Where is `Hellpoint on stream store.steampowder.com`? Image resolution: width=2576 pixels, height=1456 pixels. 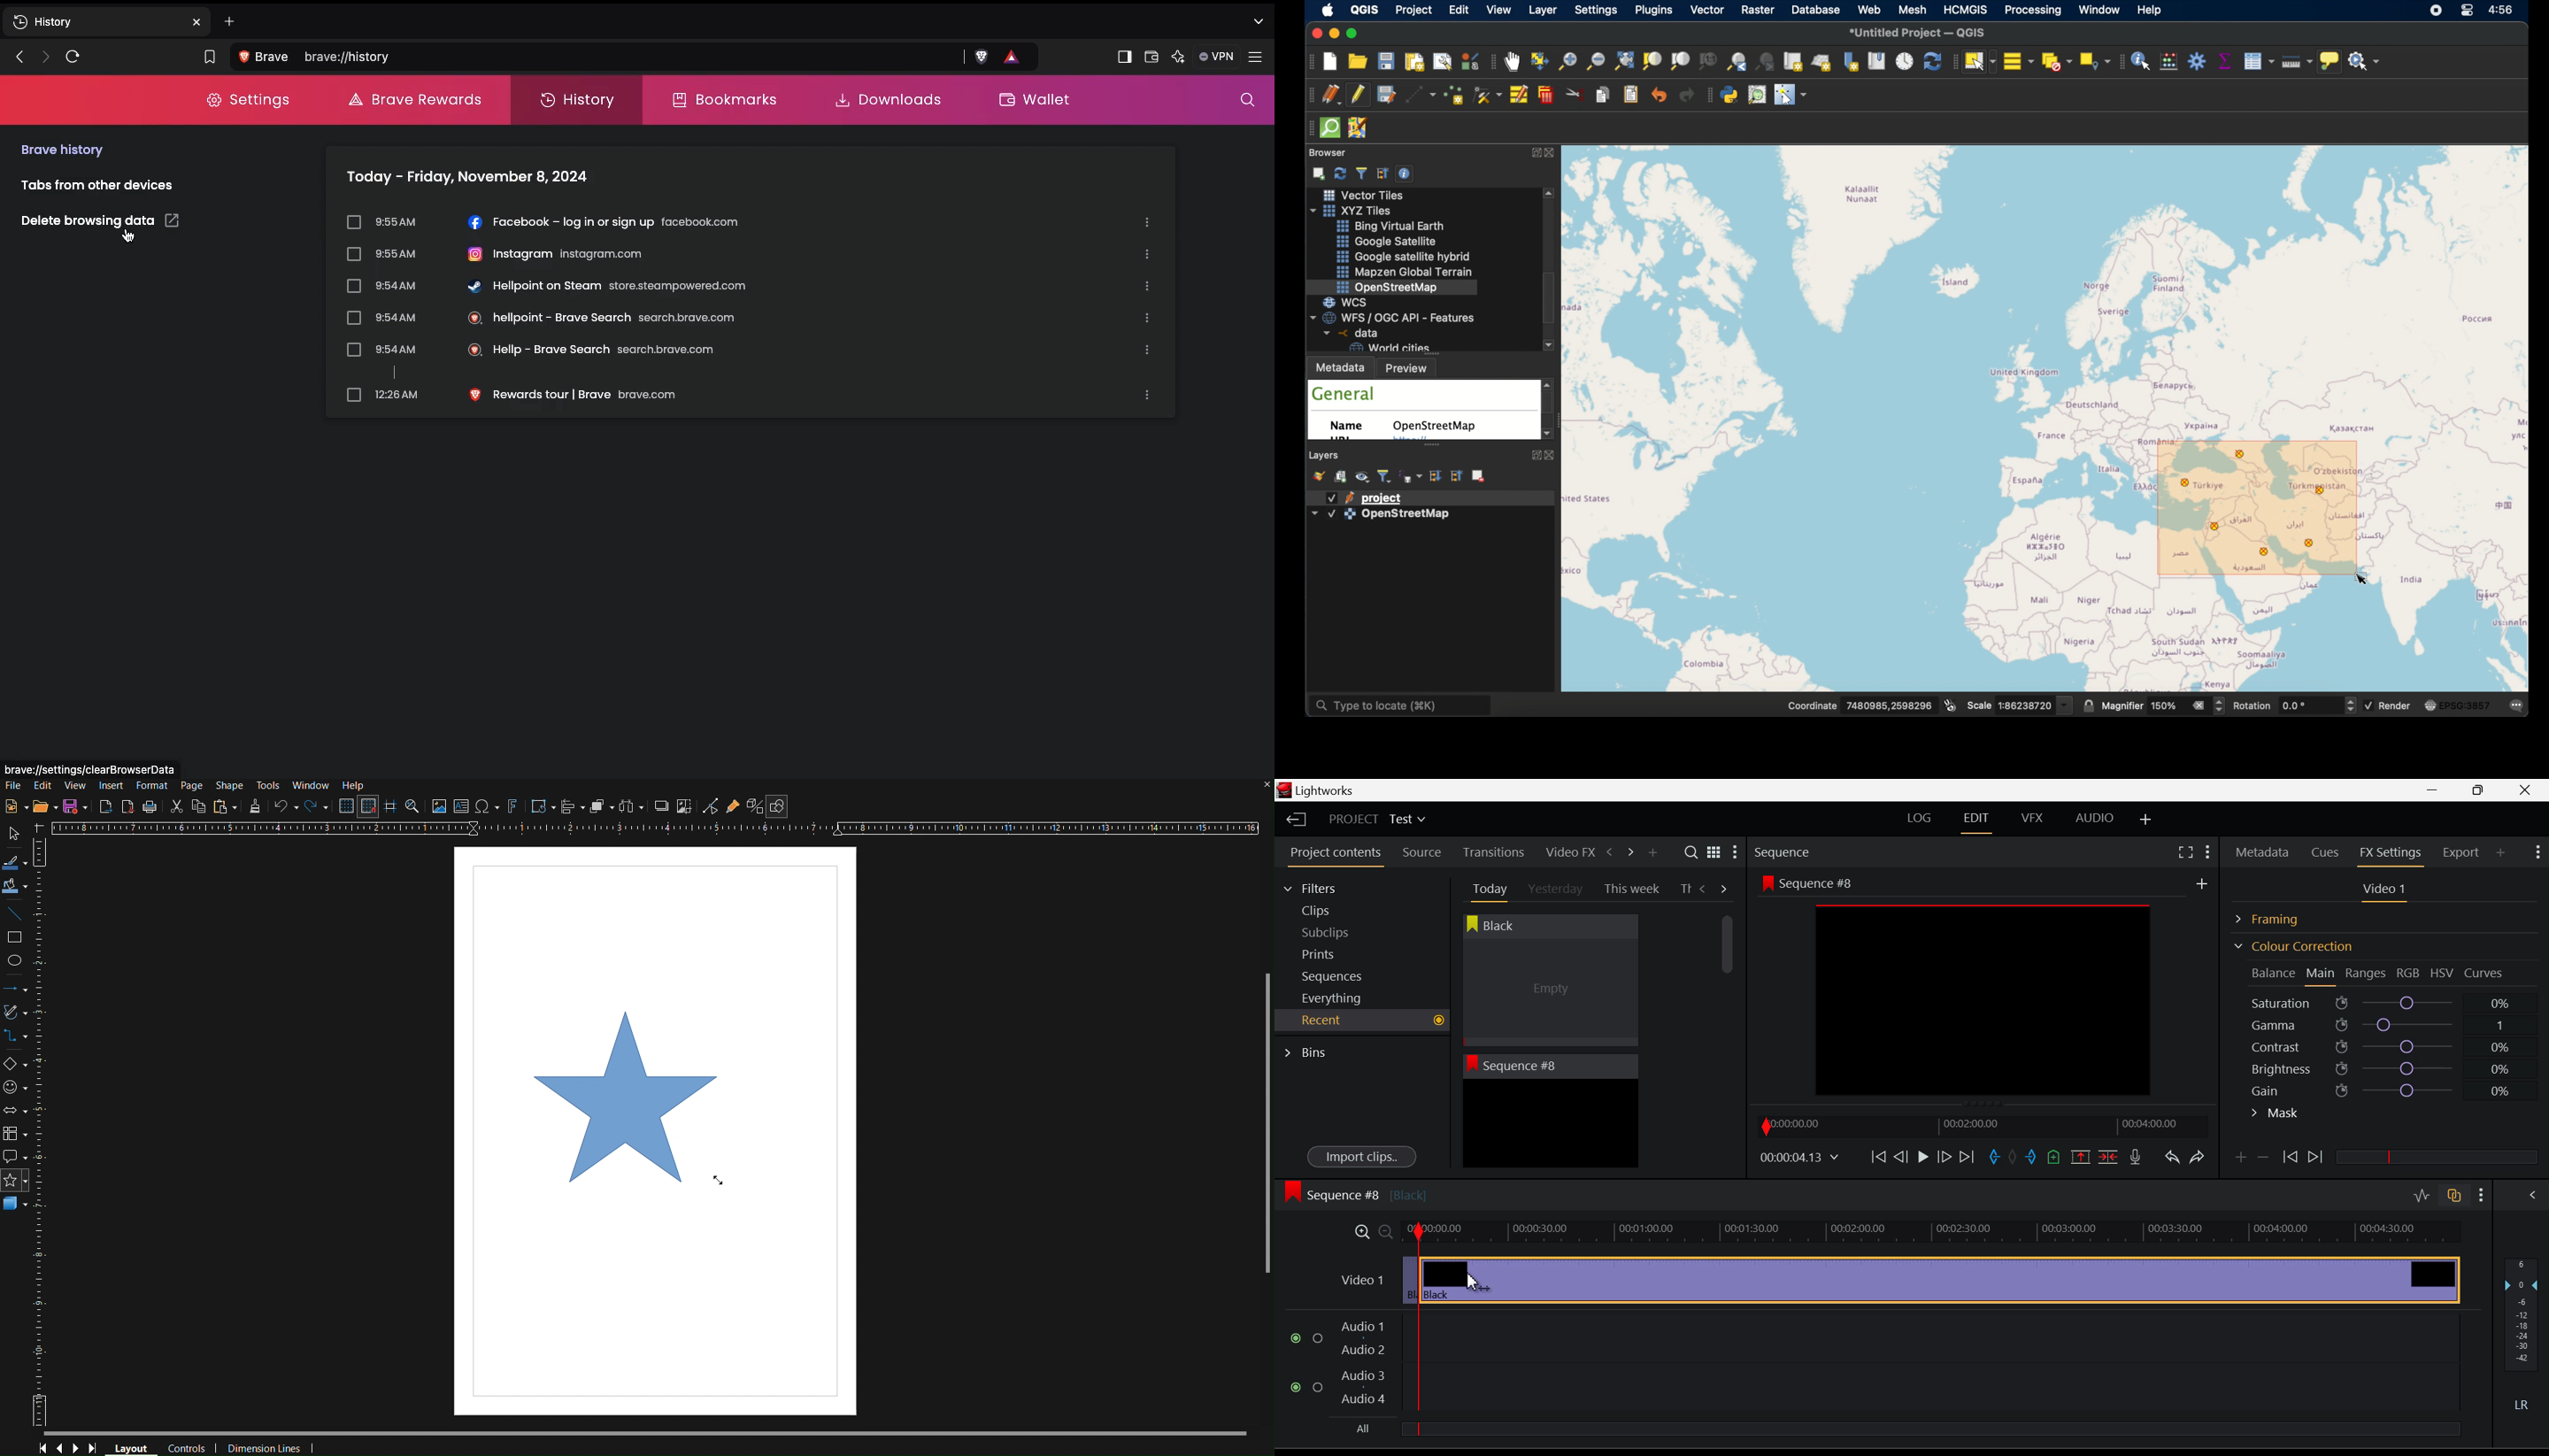 Hellpoint on stream store.steampowder.com is located at coordinates (743, 285).